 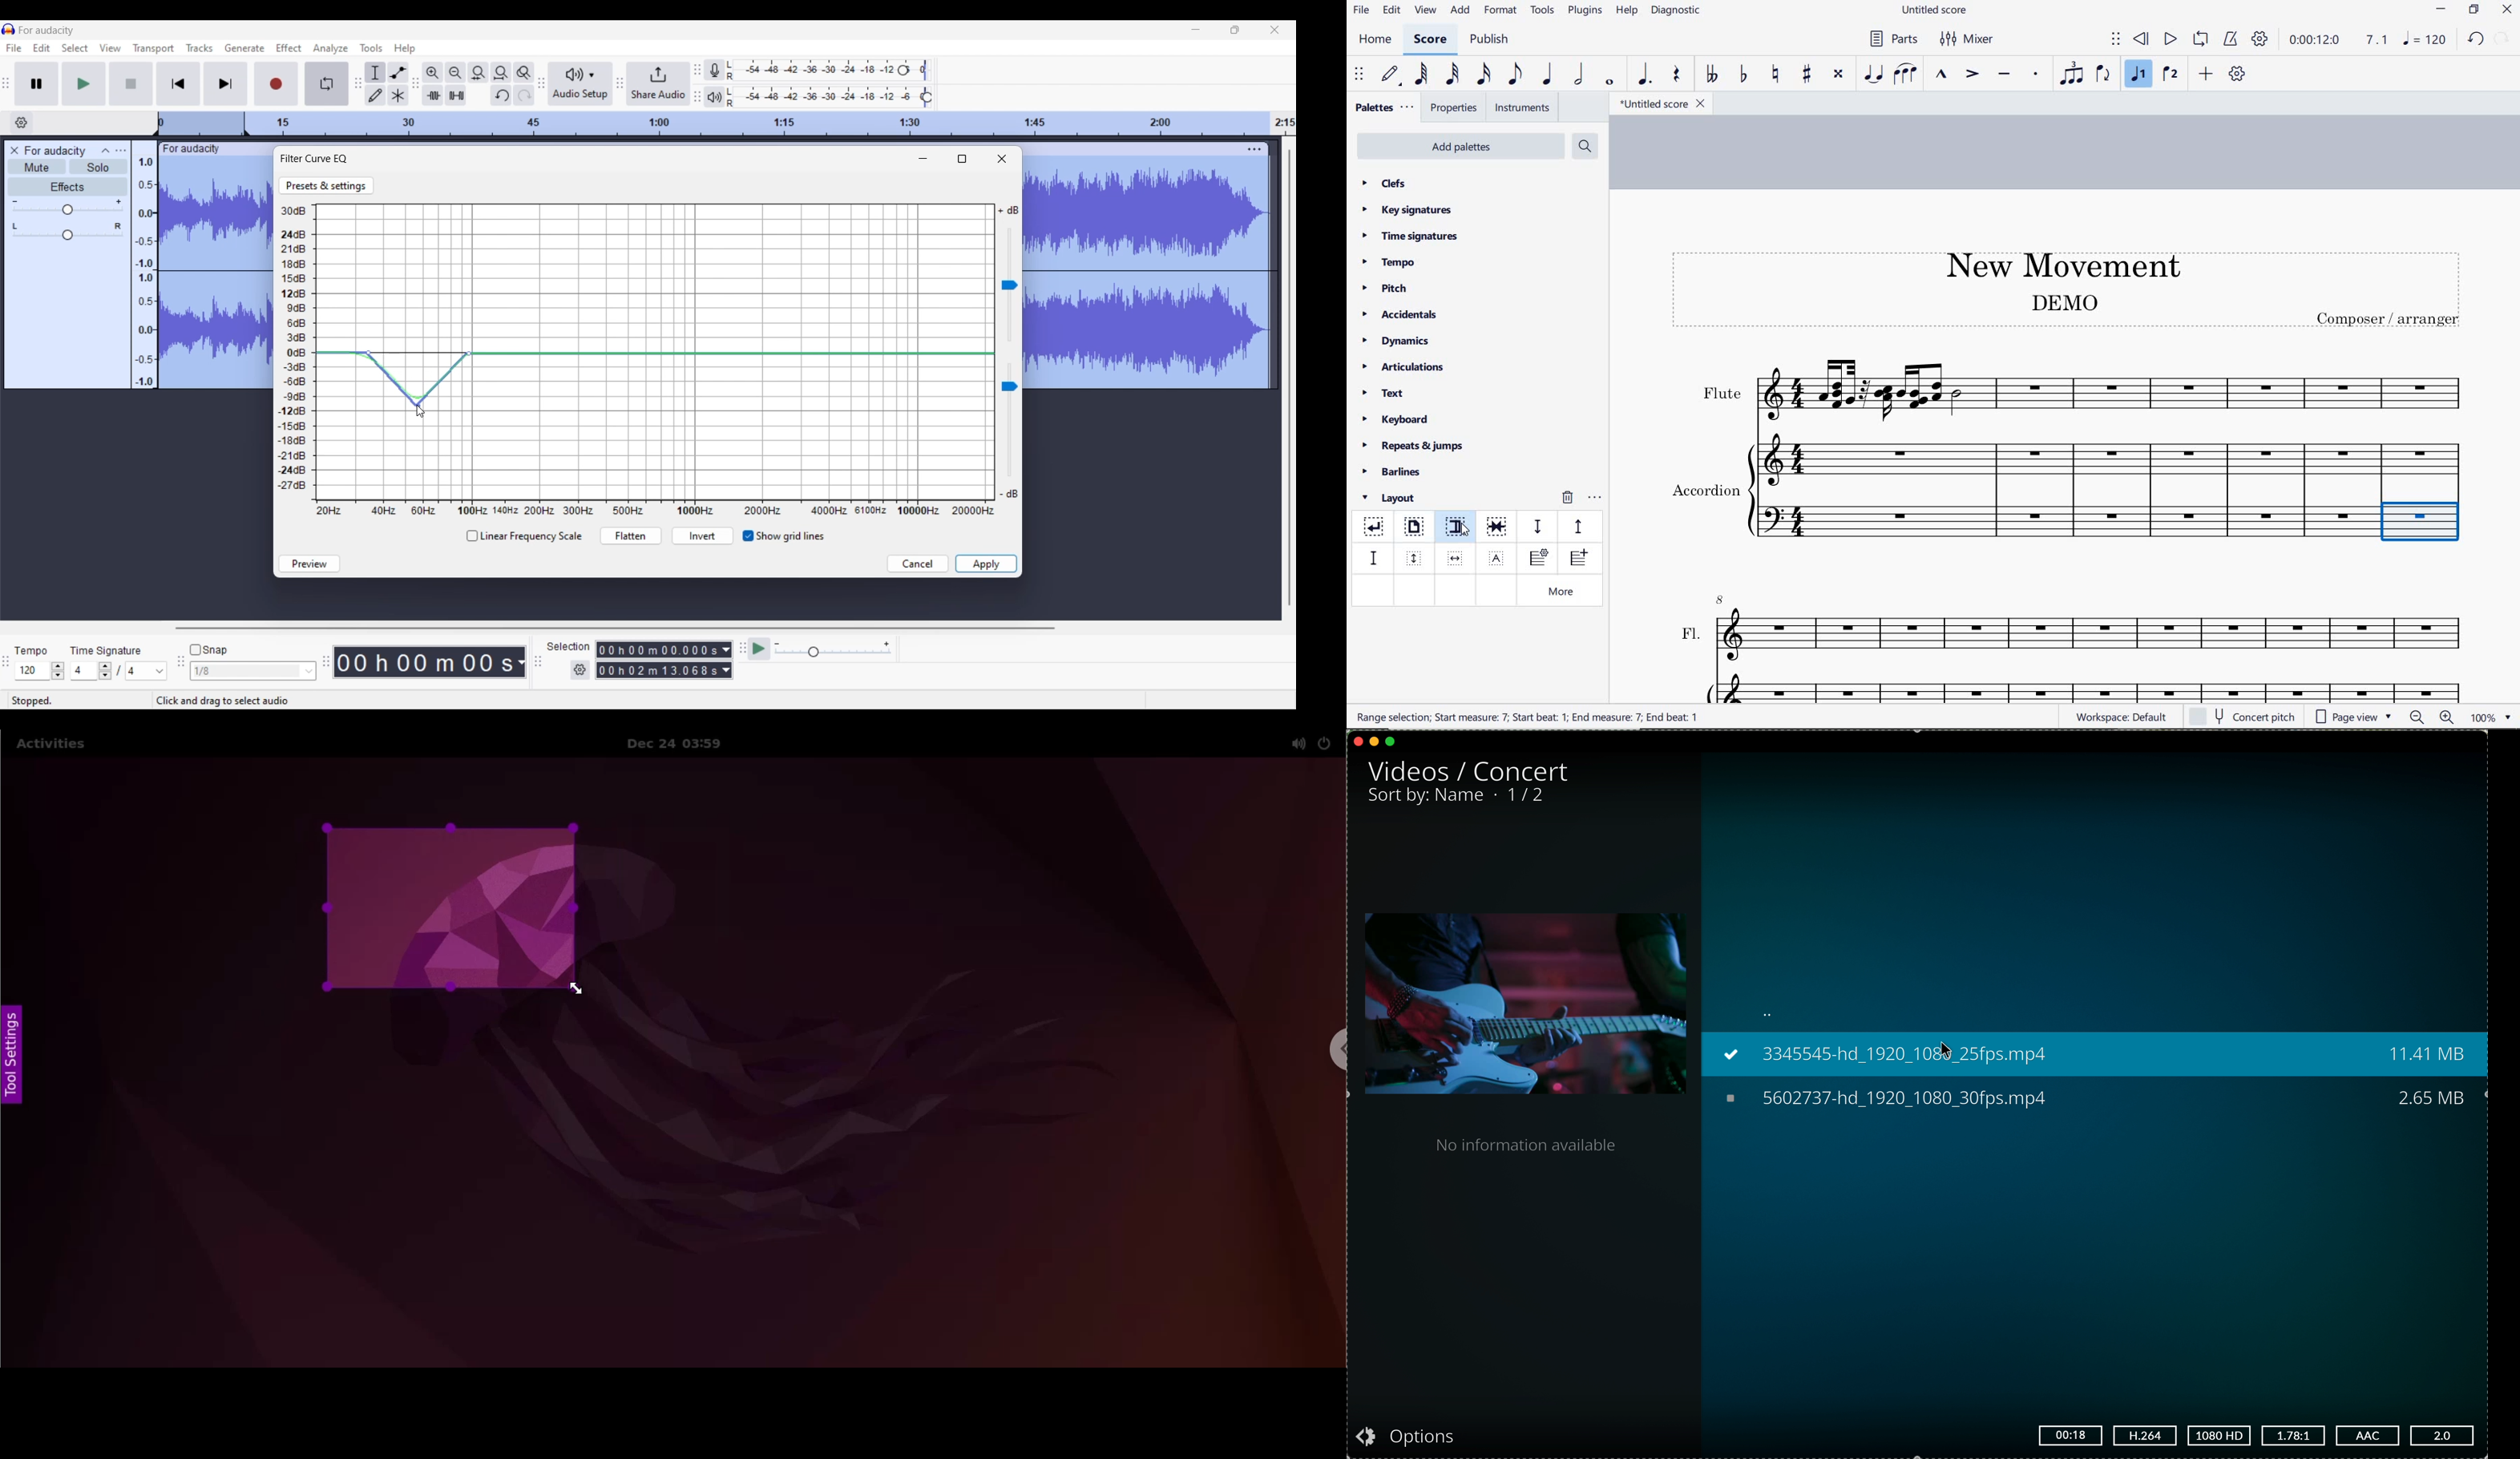 What do you see at coordinates (1611, 82) in the screenshot?
I see `whole note` at bounding box center [1611, 82].